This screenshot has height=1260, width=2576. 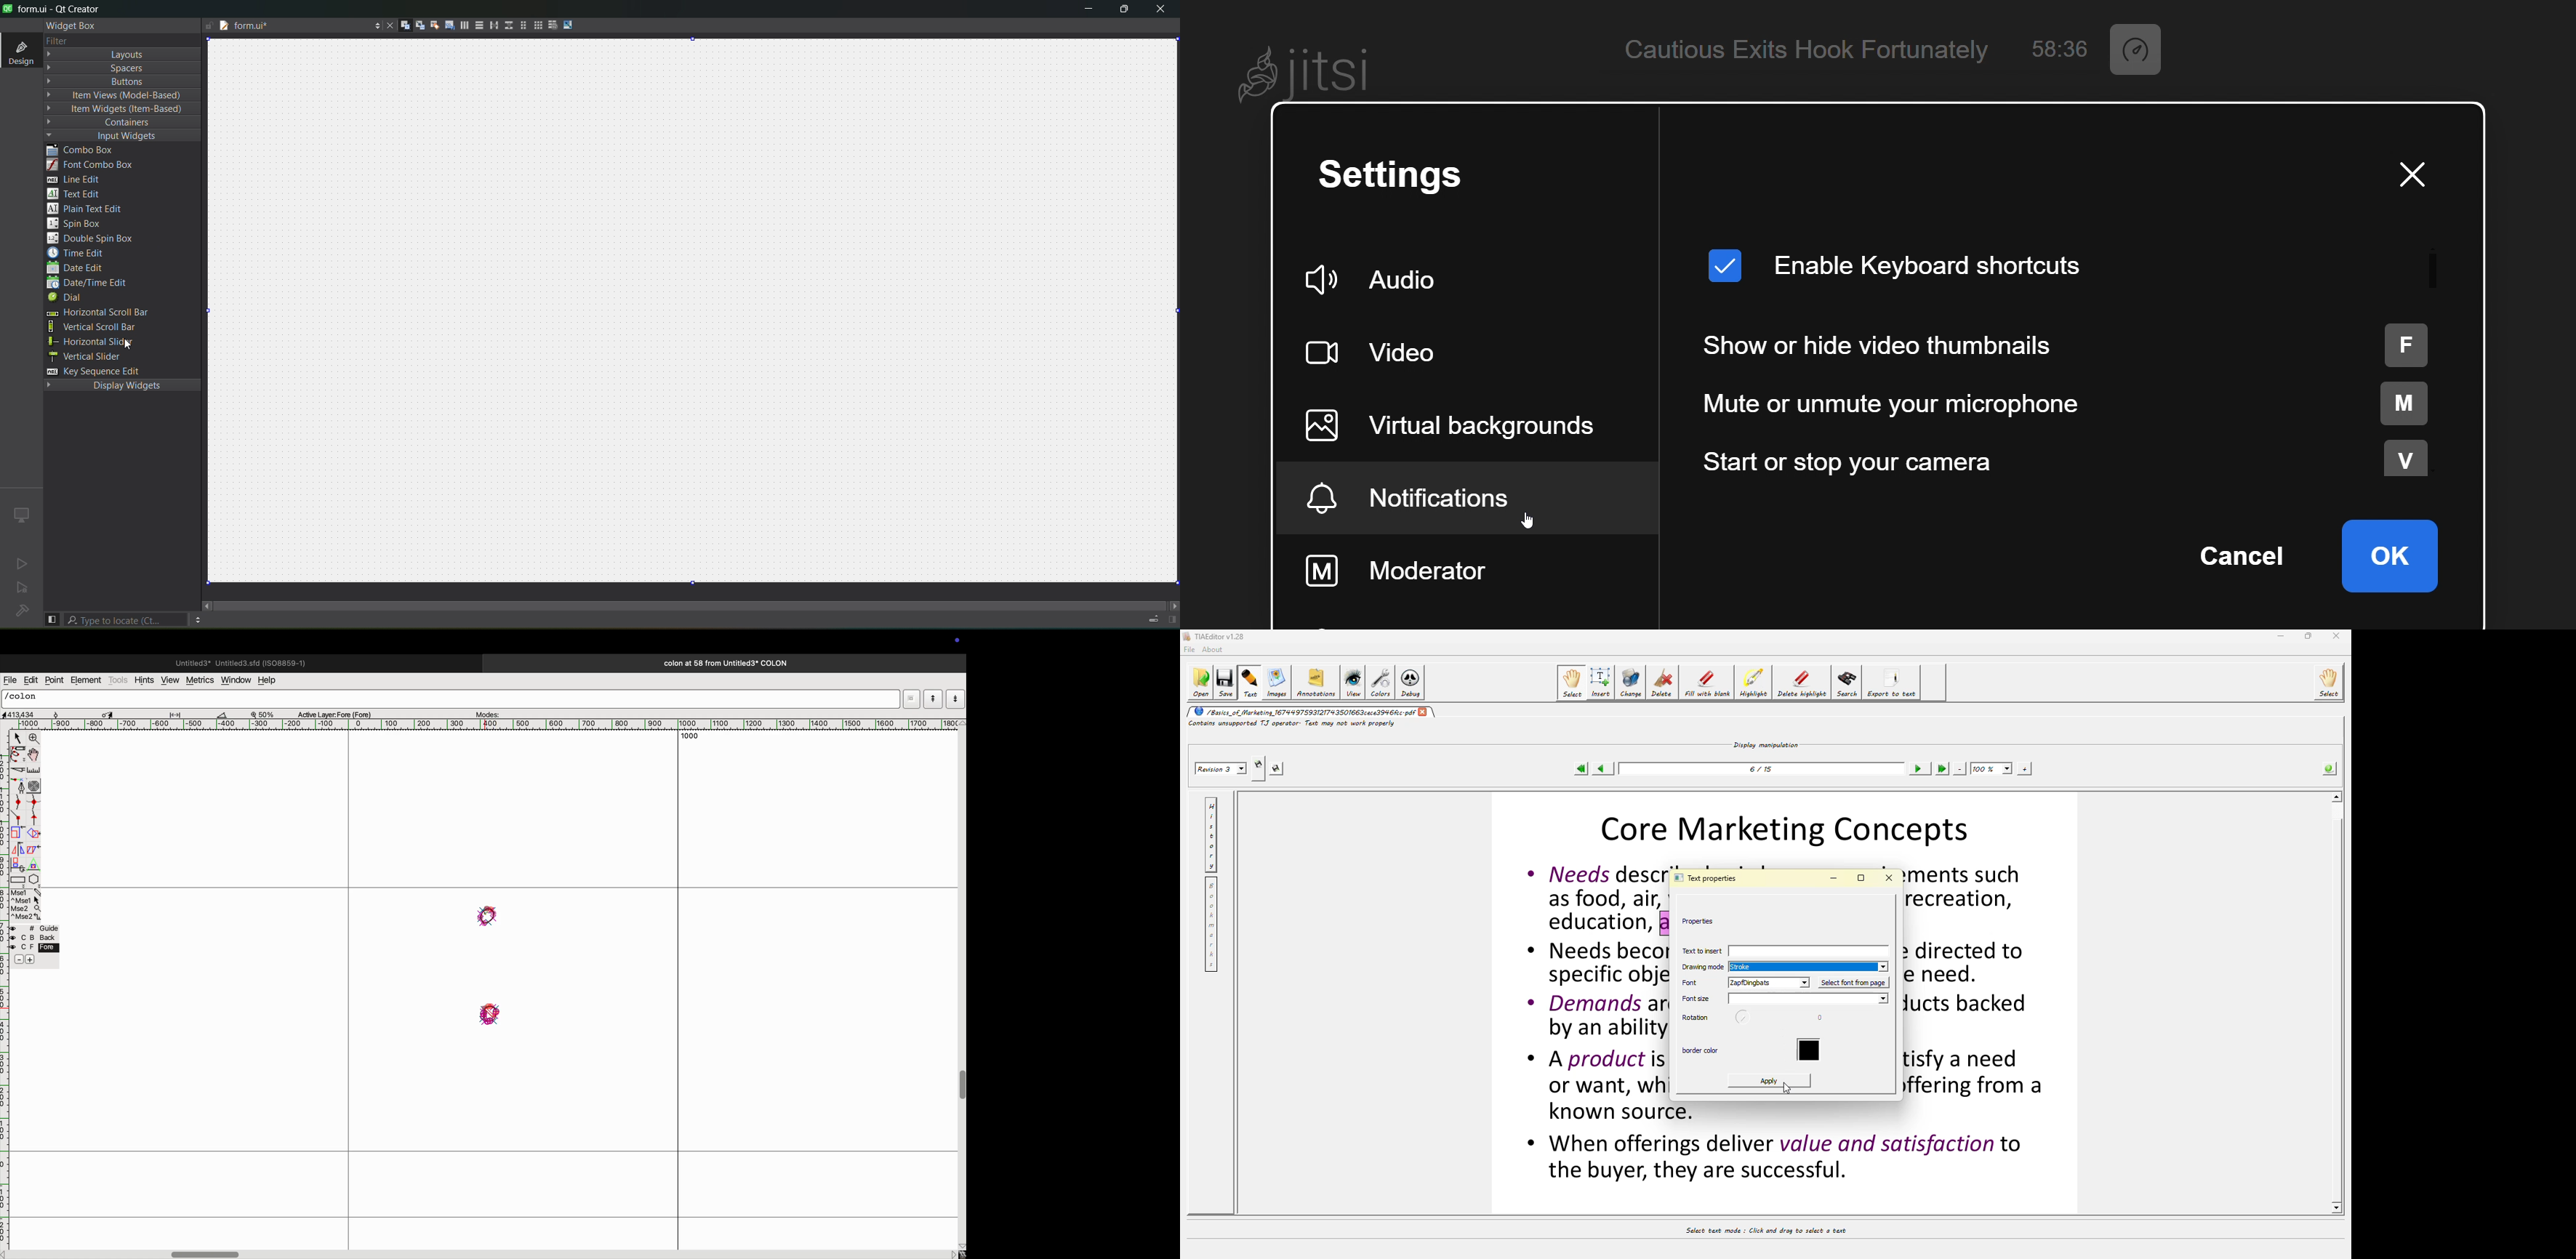 What do you see at coordinates (86, 681) in the screenshot?
I see `element` at bounding box center [86, 681].